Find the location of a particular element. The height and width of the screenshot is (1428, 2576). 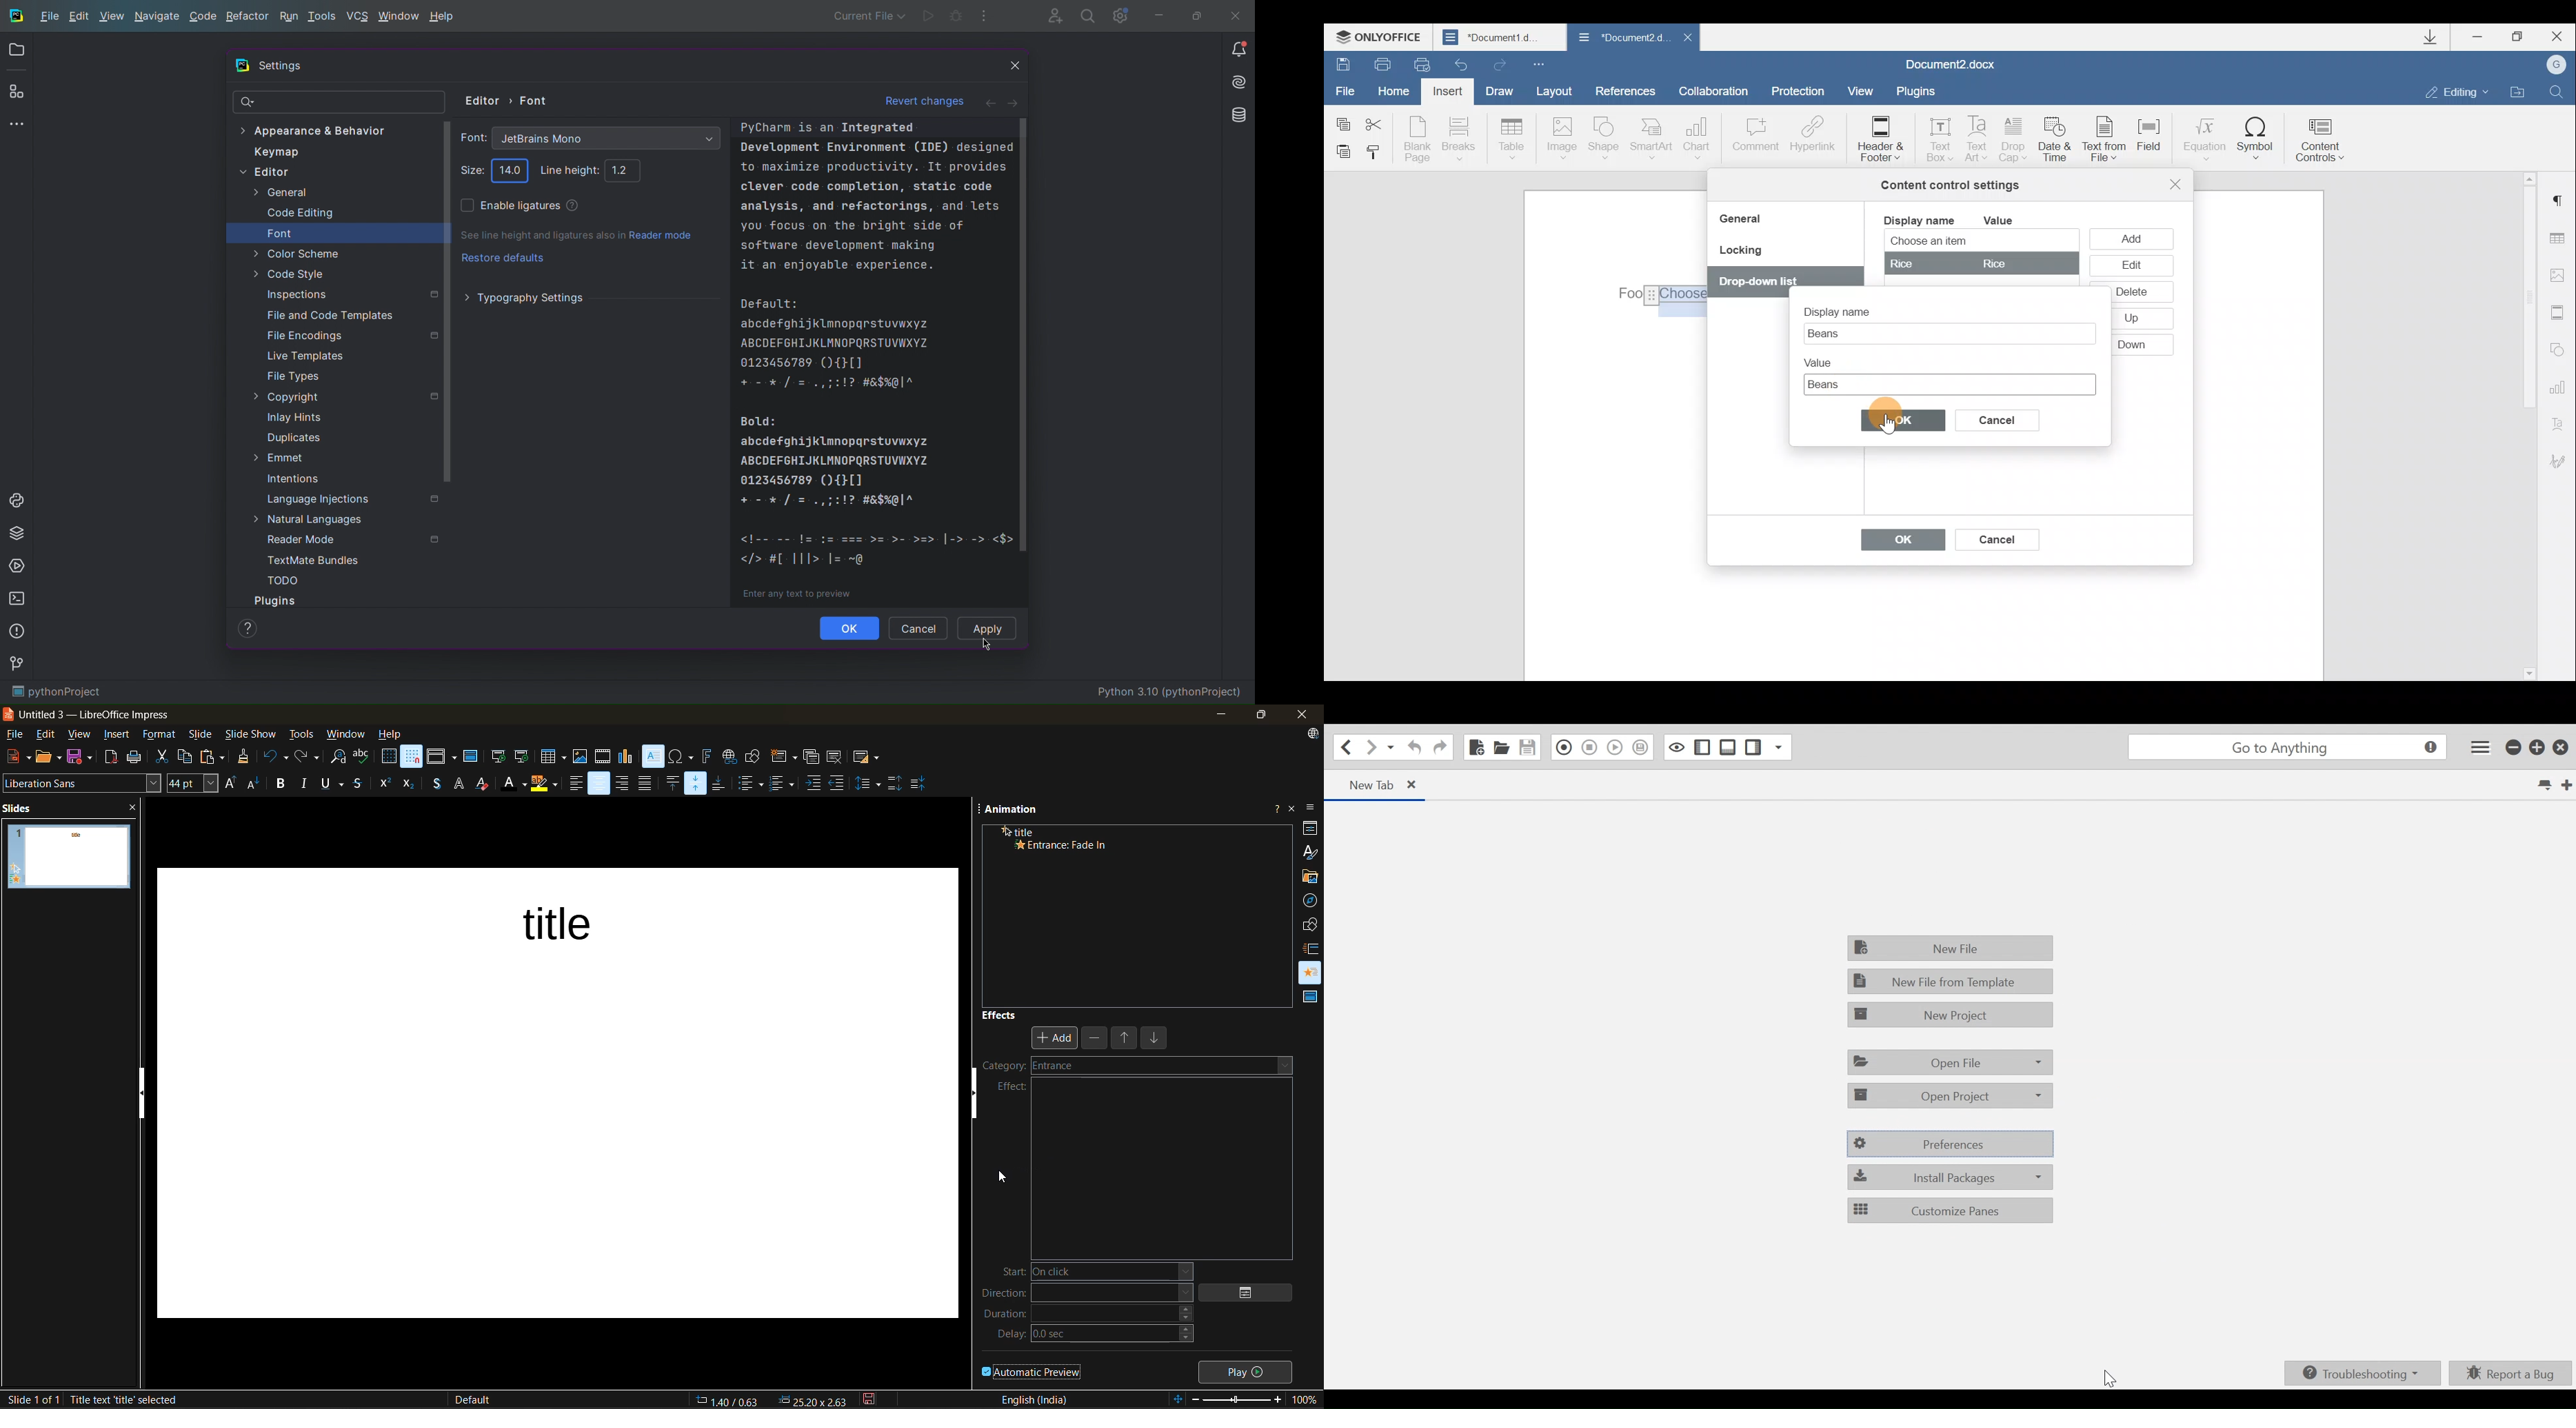

styles is located at coordinates (1311, 851).